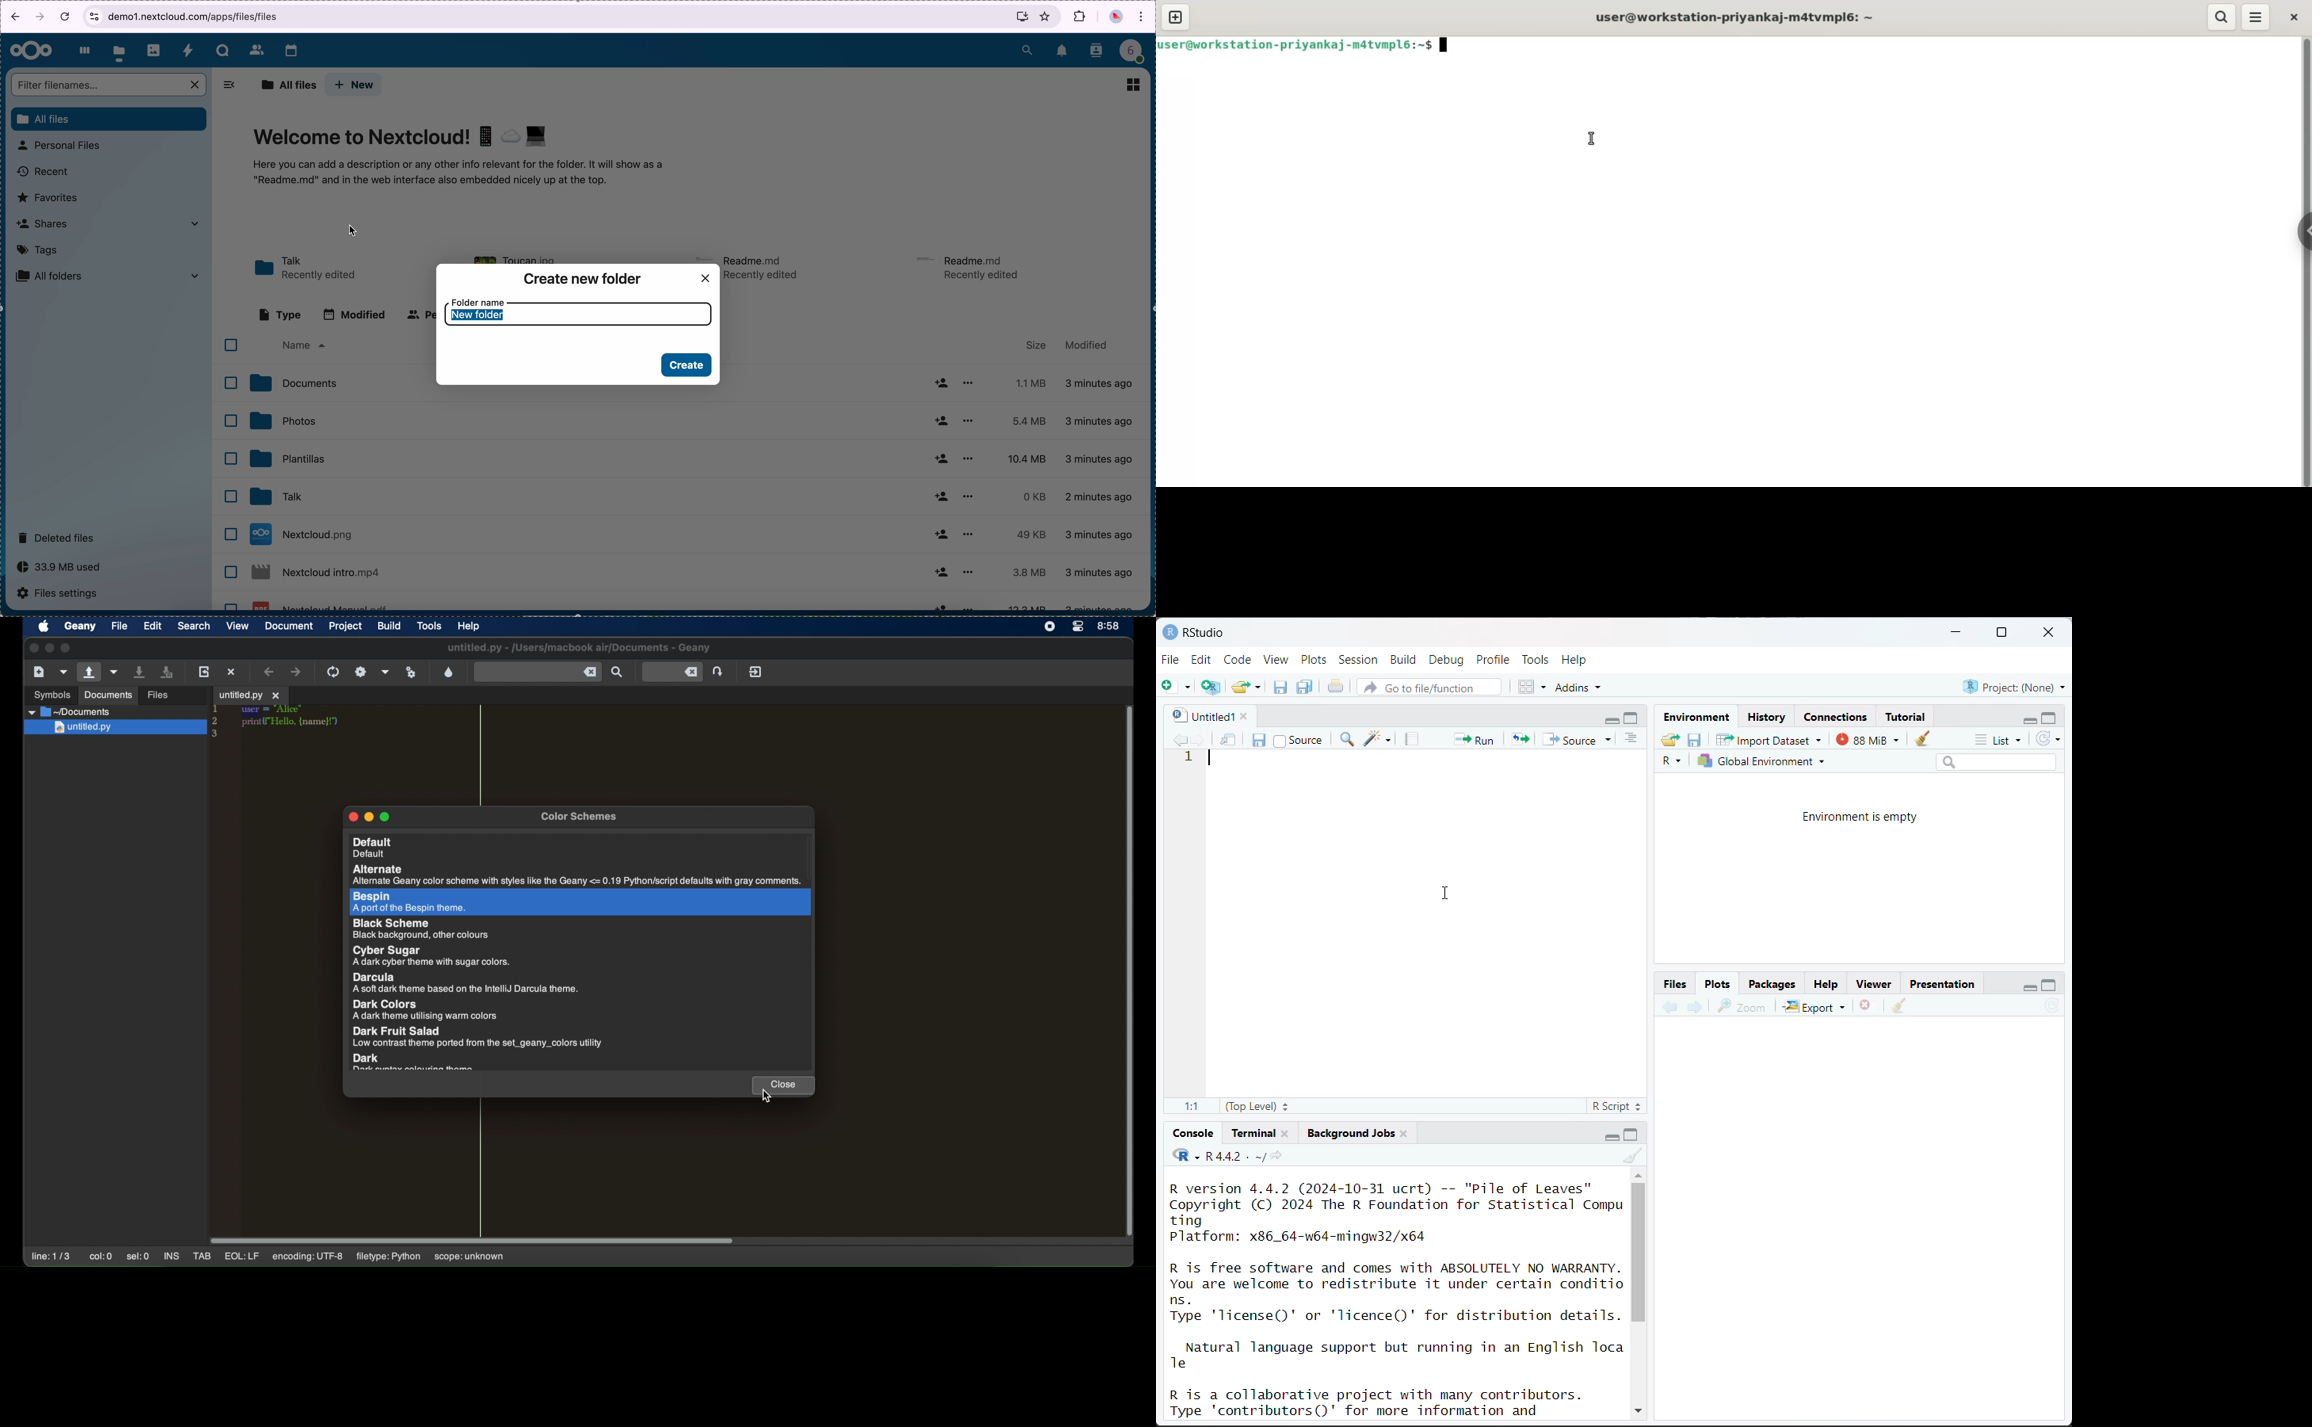  I want to click on close, so click(1244, 714).